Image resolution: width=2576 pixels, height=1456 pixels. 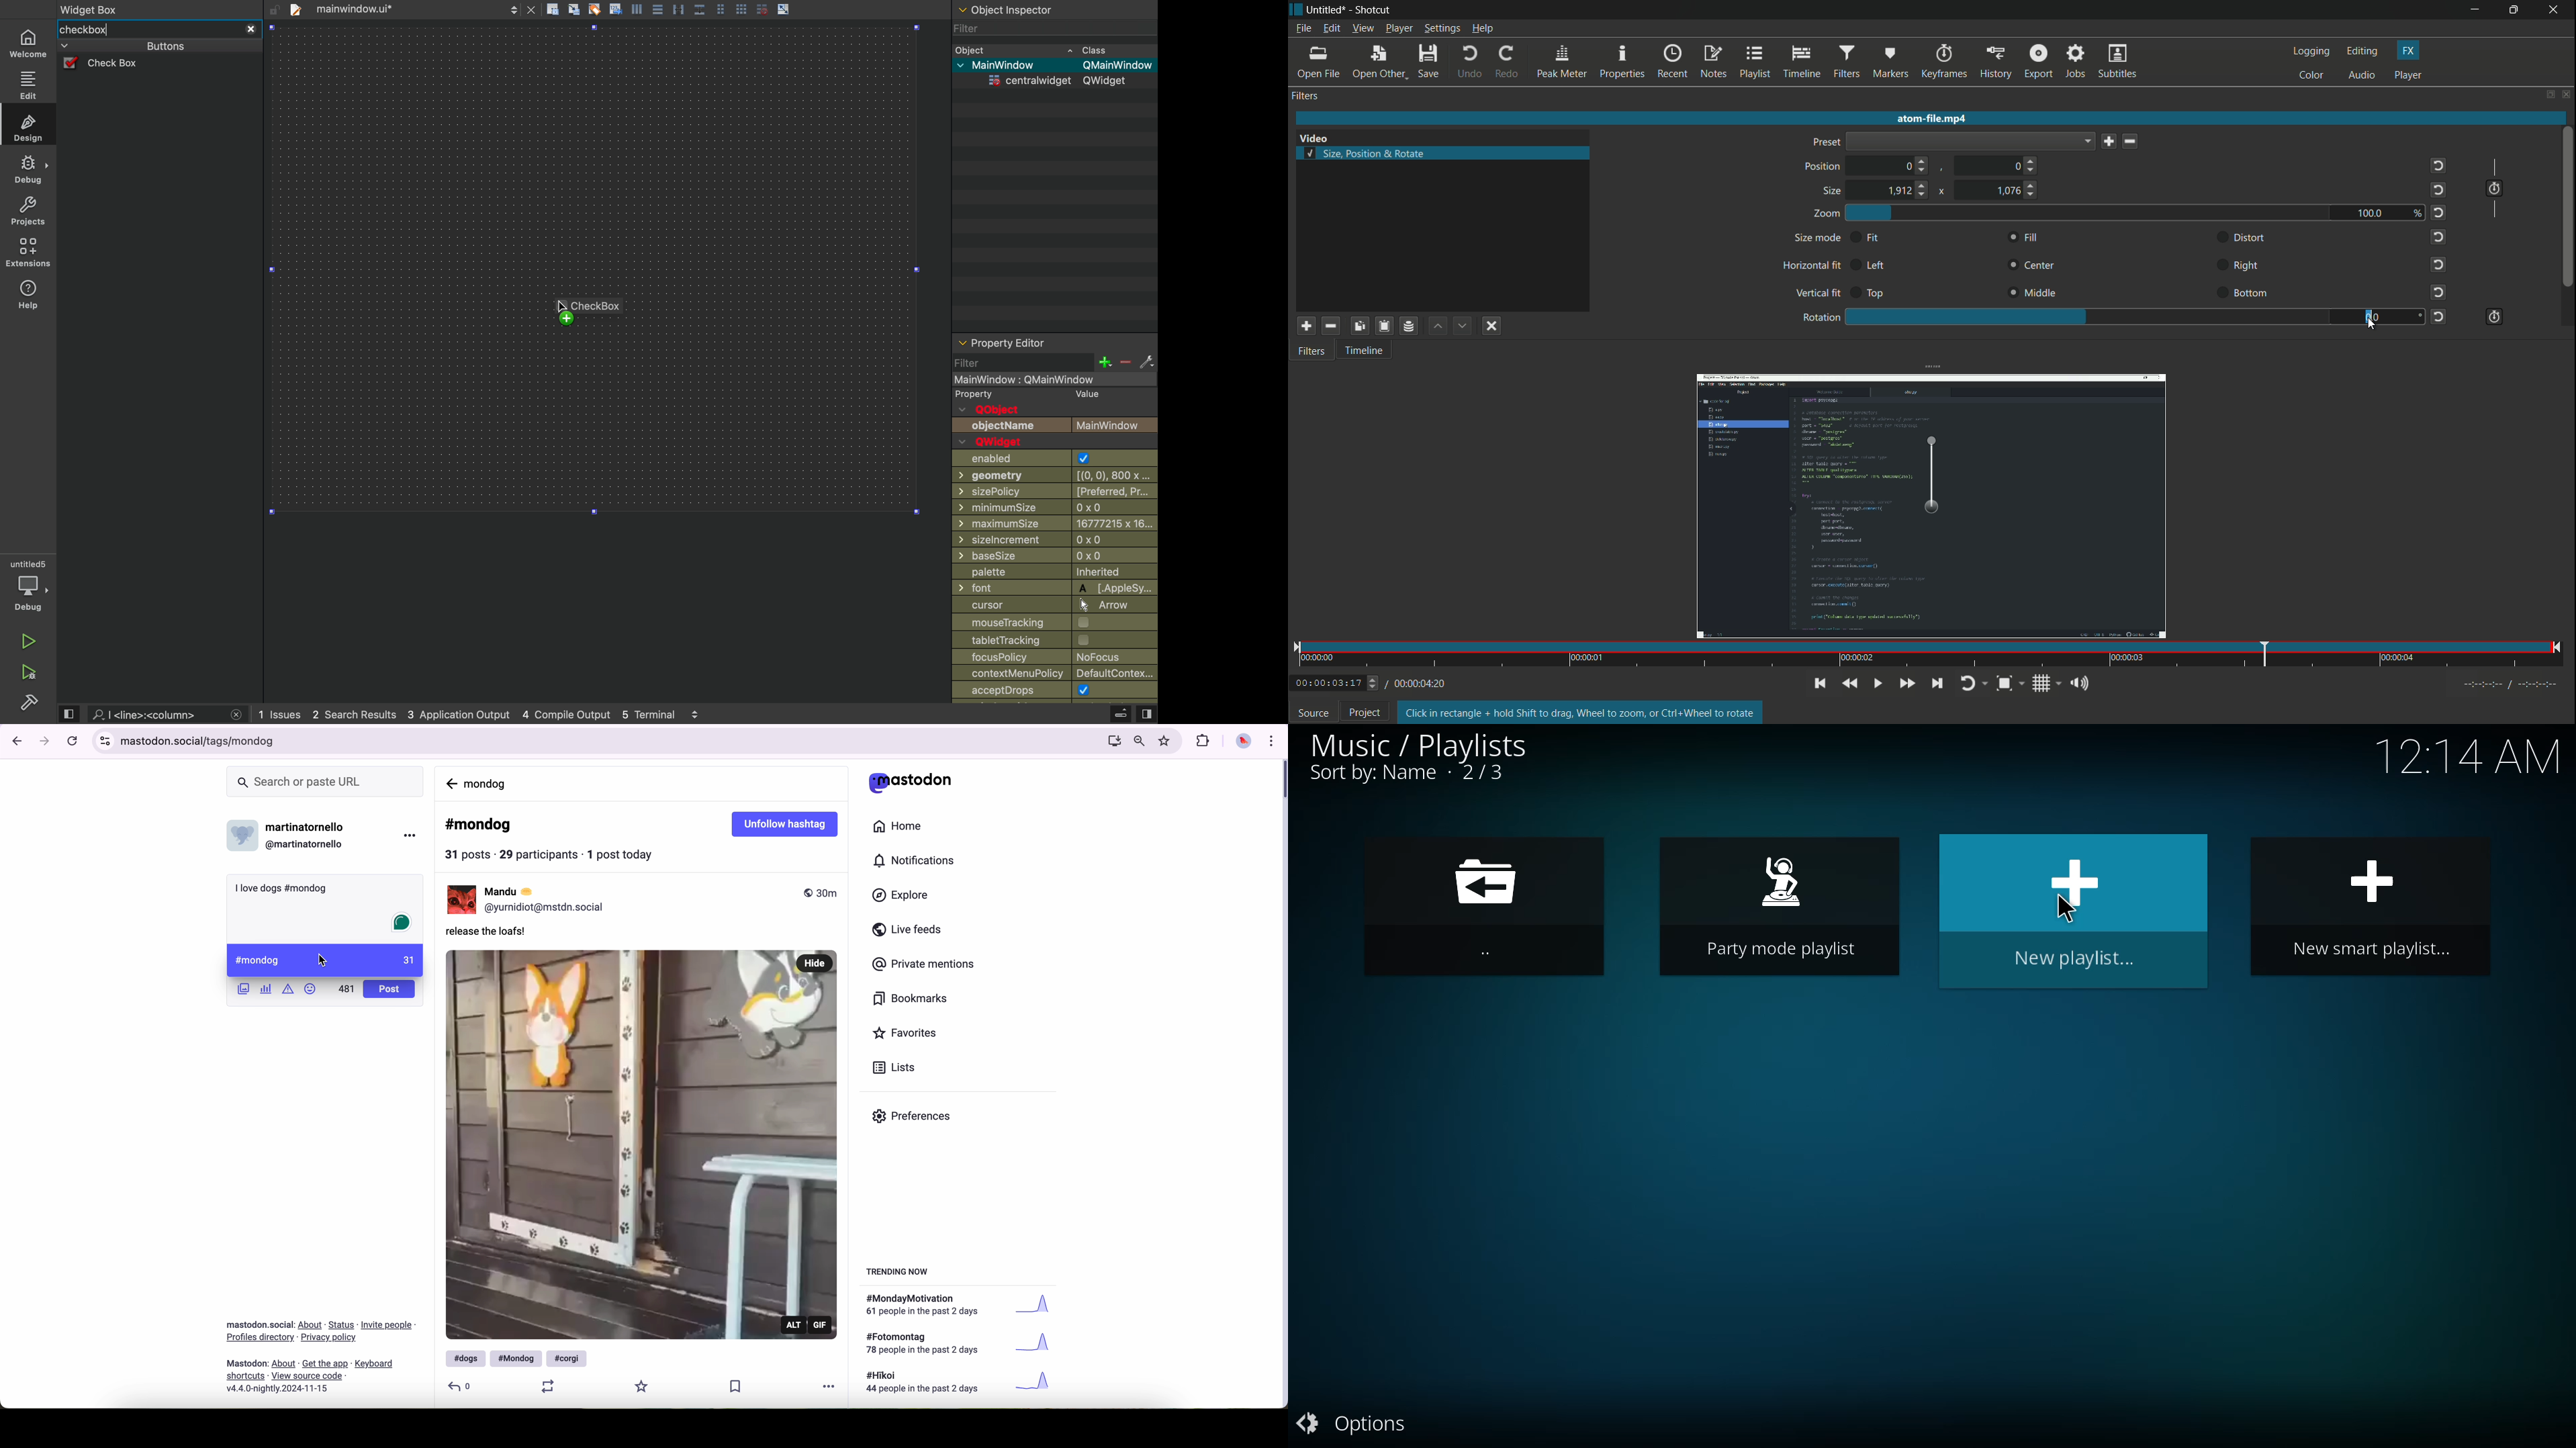 What do you see at coordinates (1038, 1345) in the screenshot?
I see `graph` at bounding box center [1038, 1345].